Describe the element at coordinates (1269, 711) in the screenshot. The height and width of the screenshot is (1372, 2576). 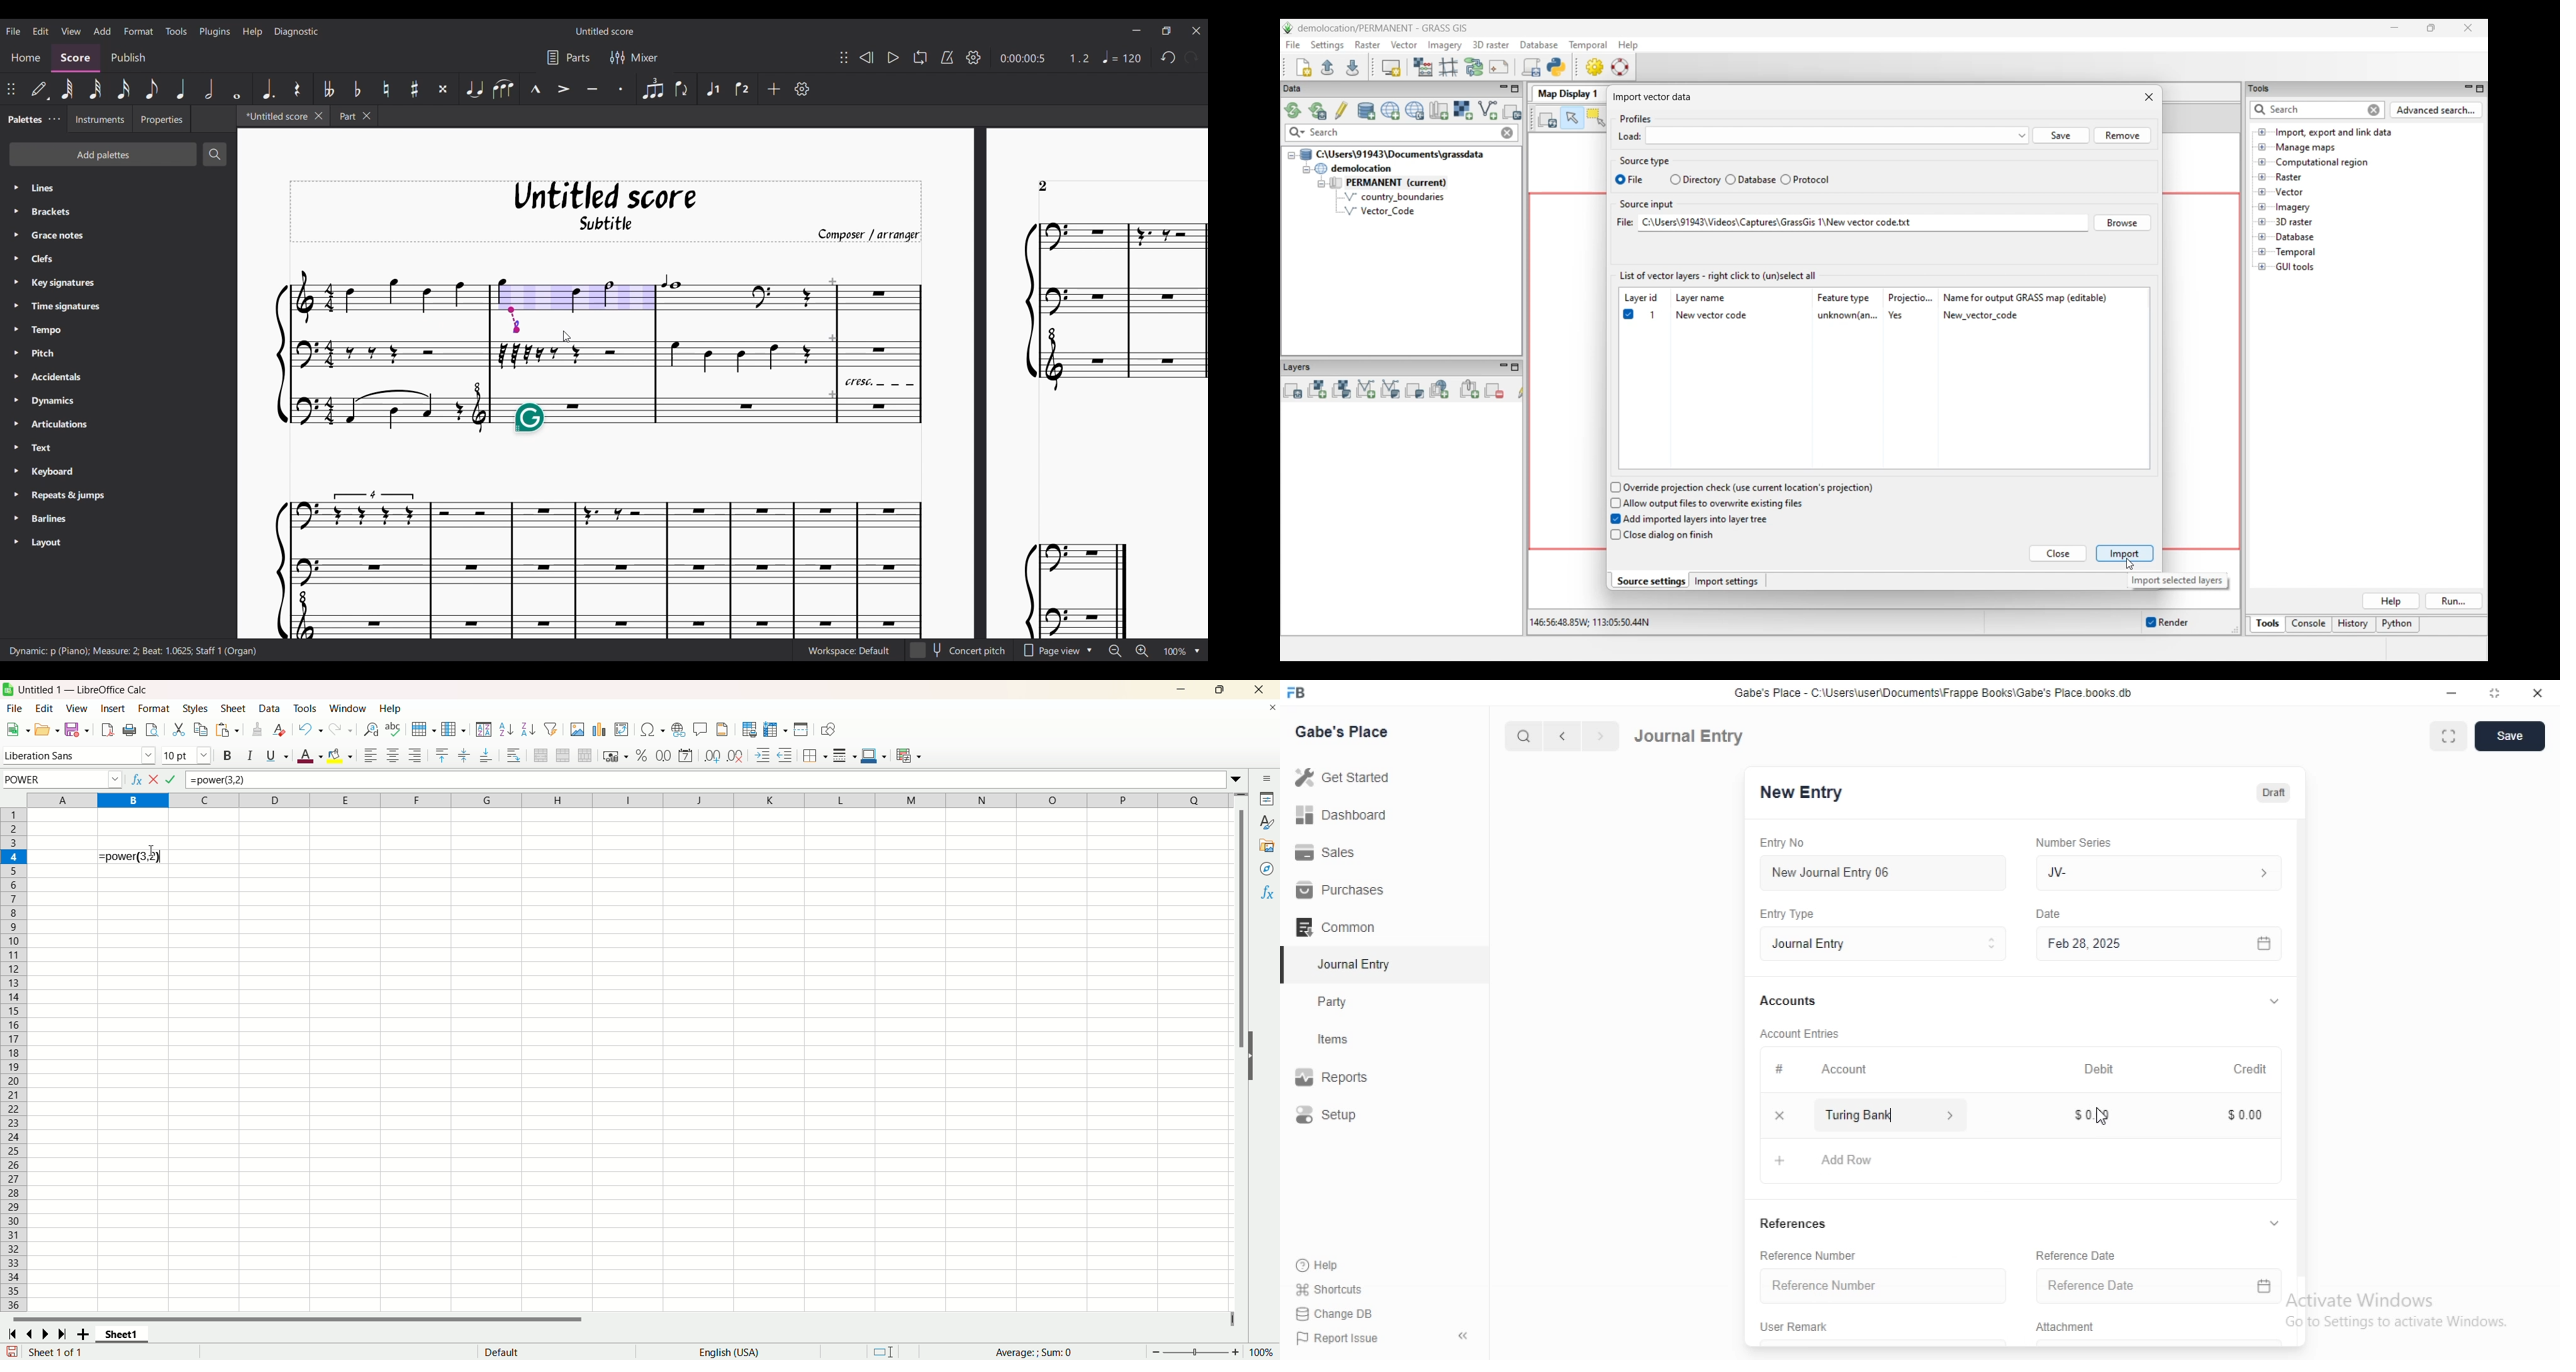
I see `close document` at that location.